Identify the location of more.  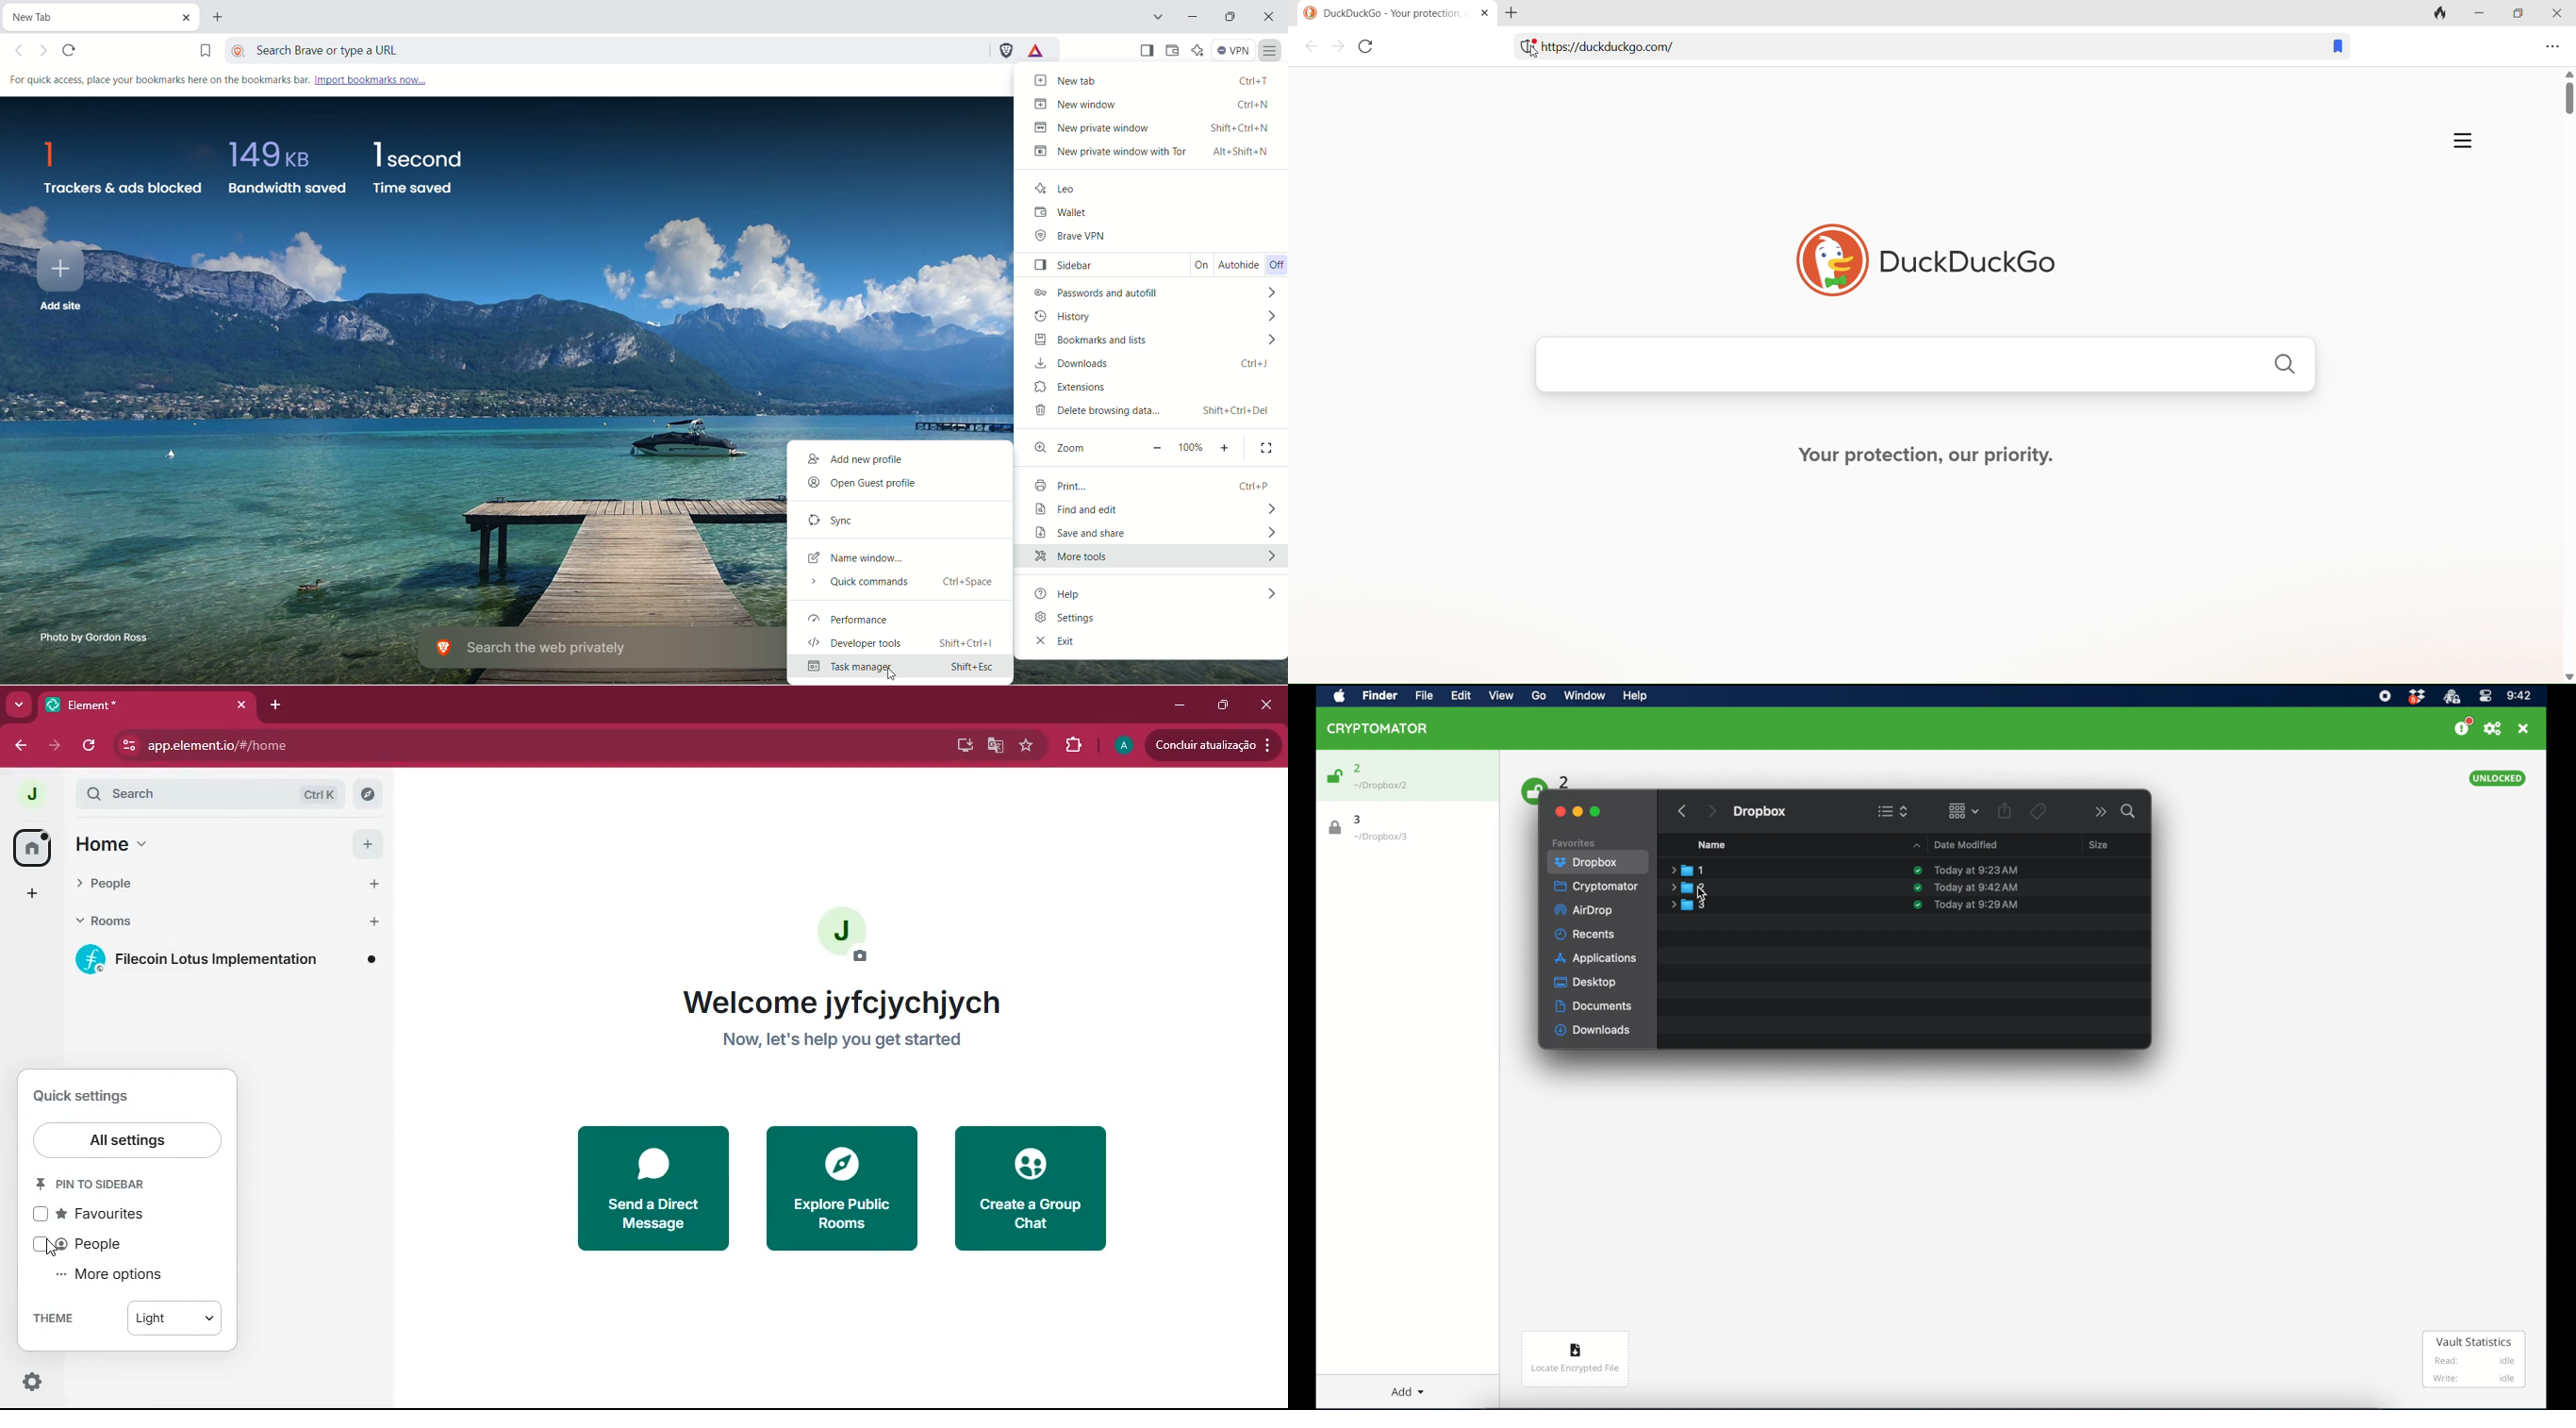
(32, 893).